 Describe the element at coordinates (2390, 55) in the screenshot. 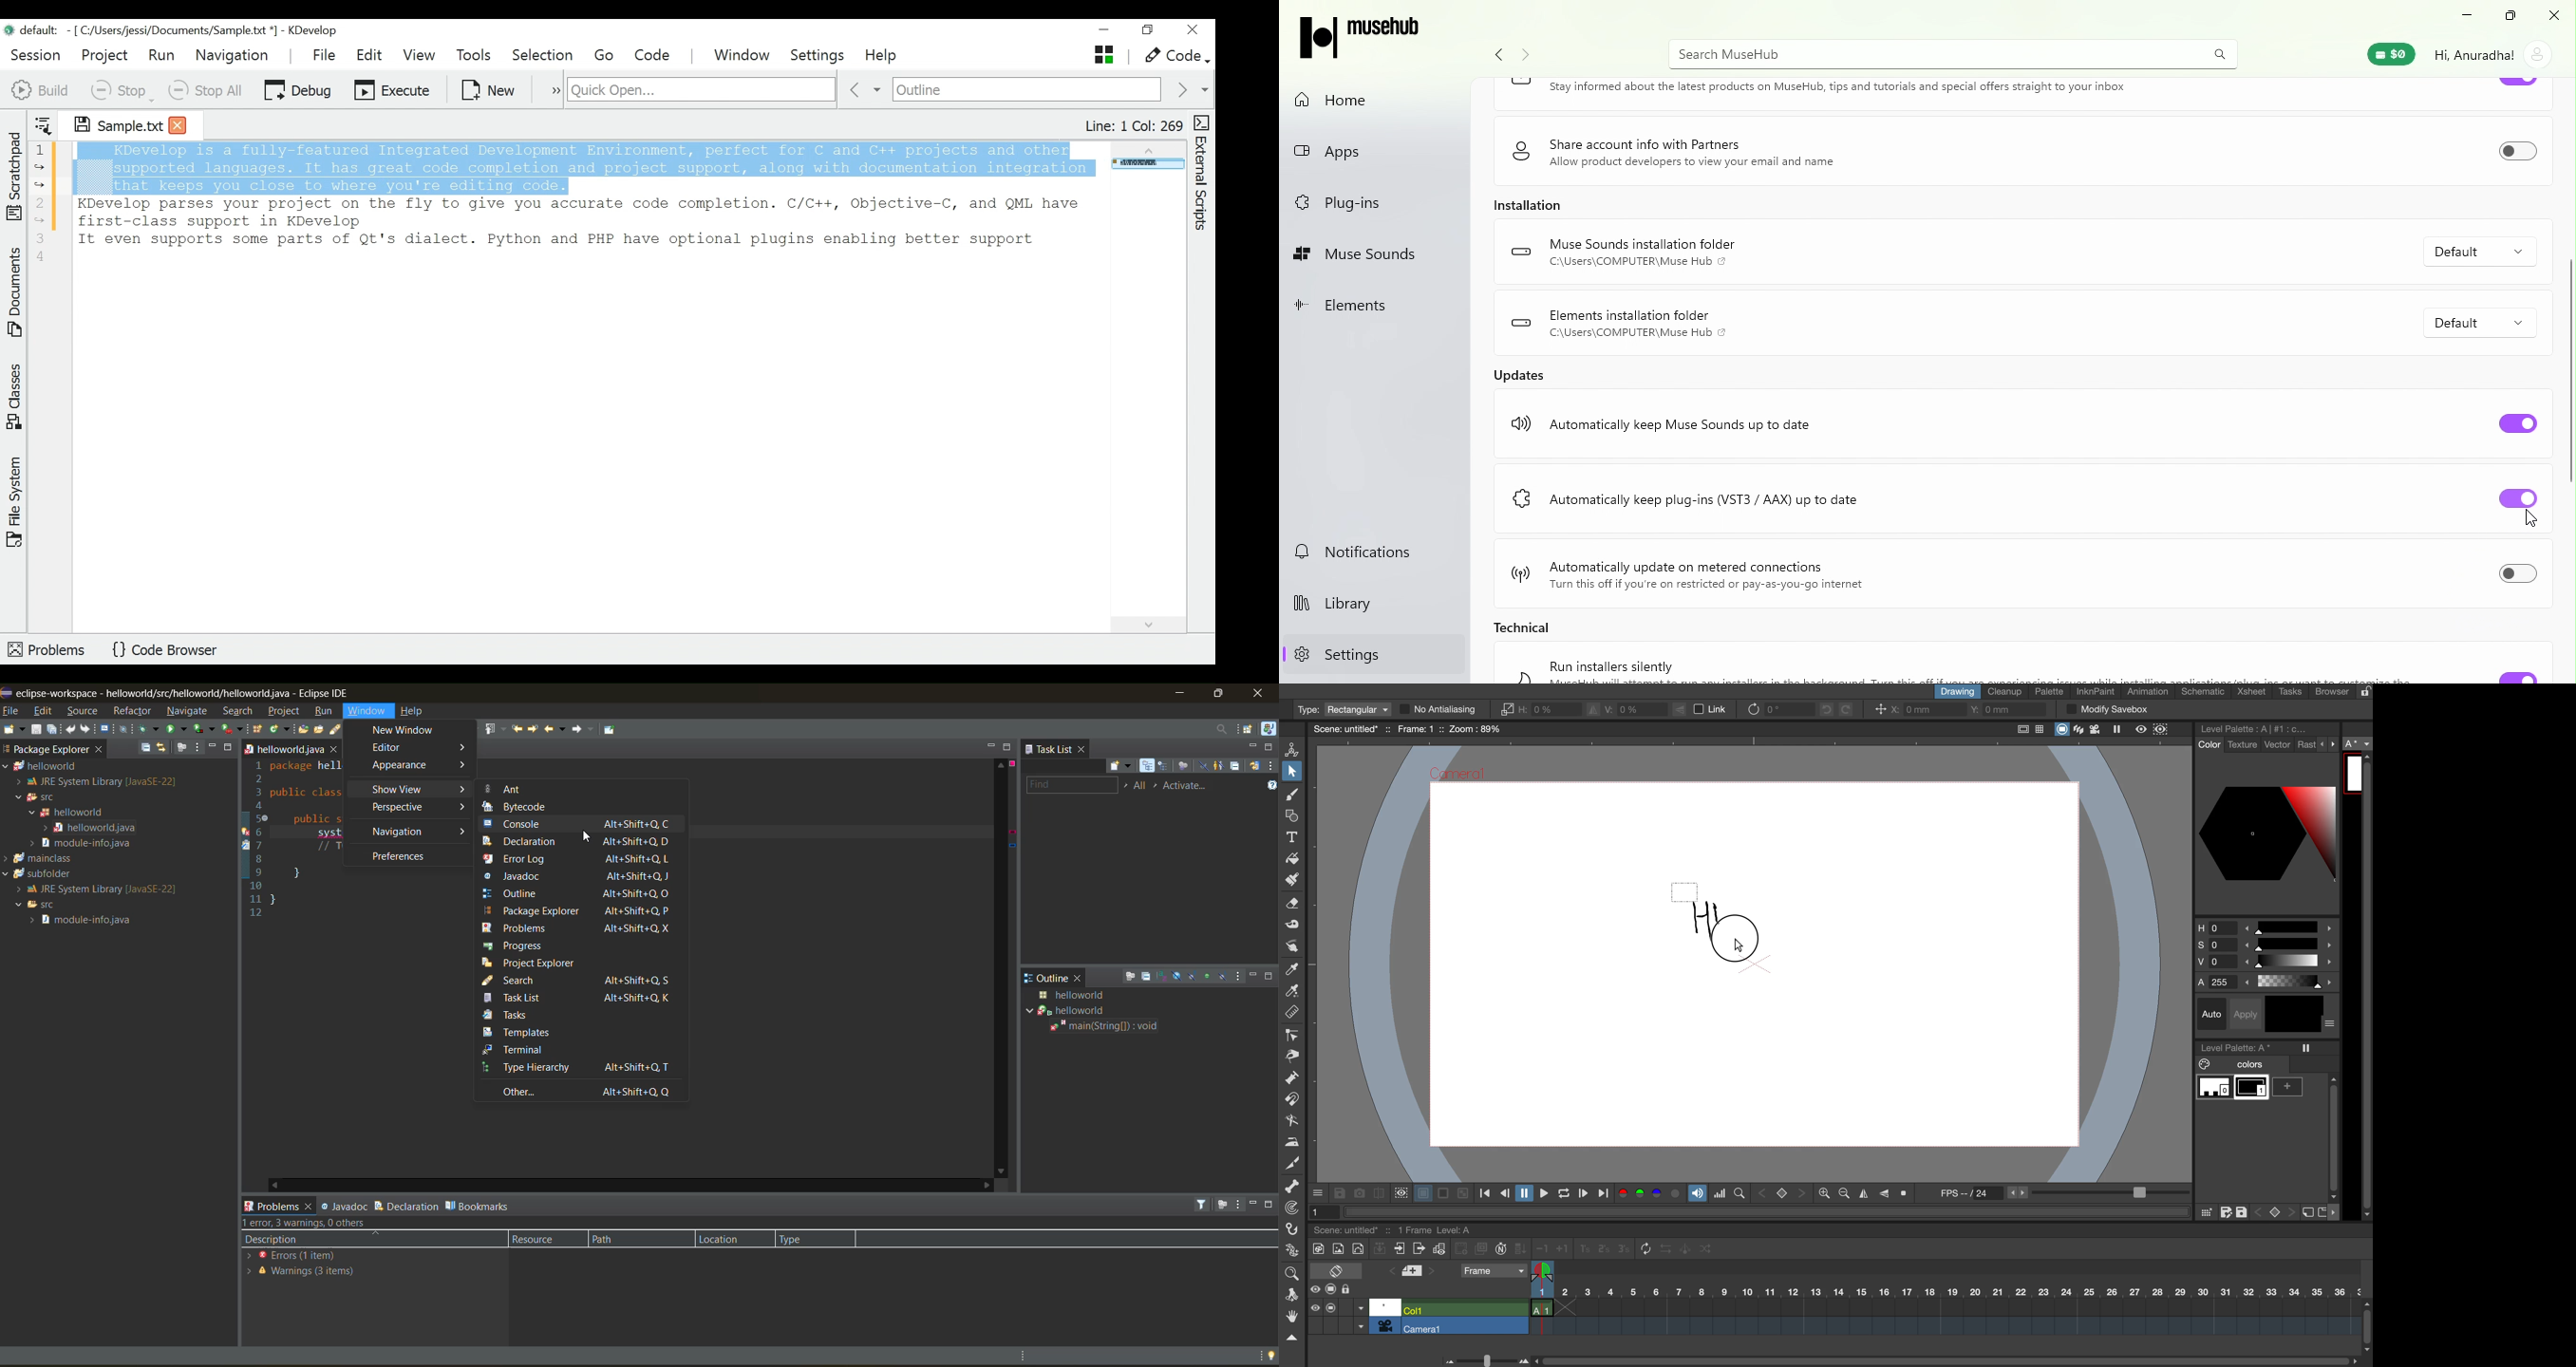

I see `Muse Wallet` at that location.